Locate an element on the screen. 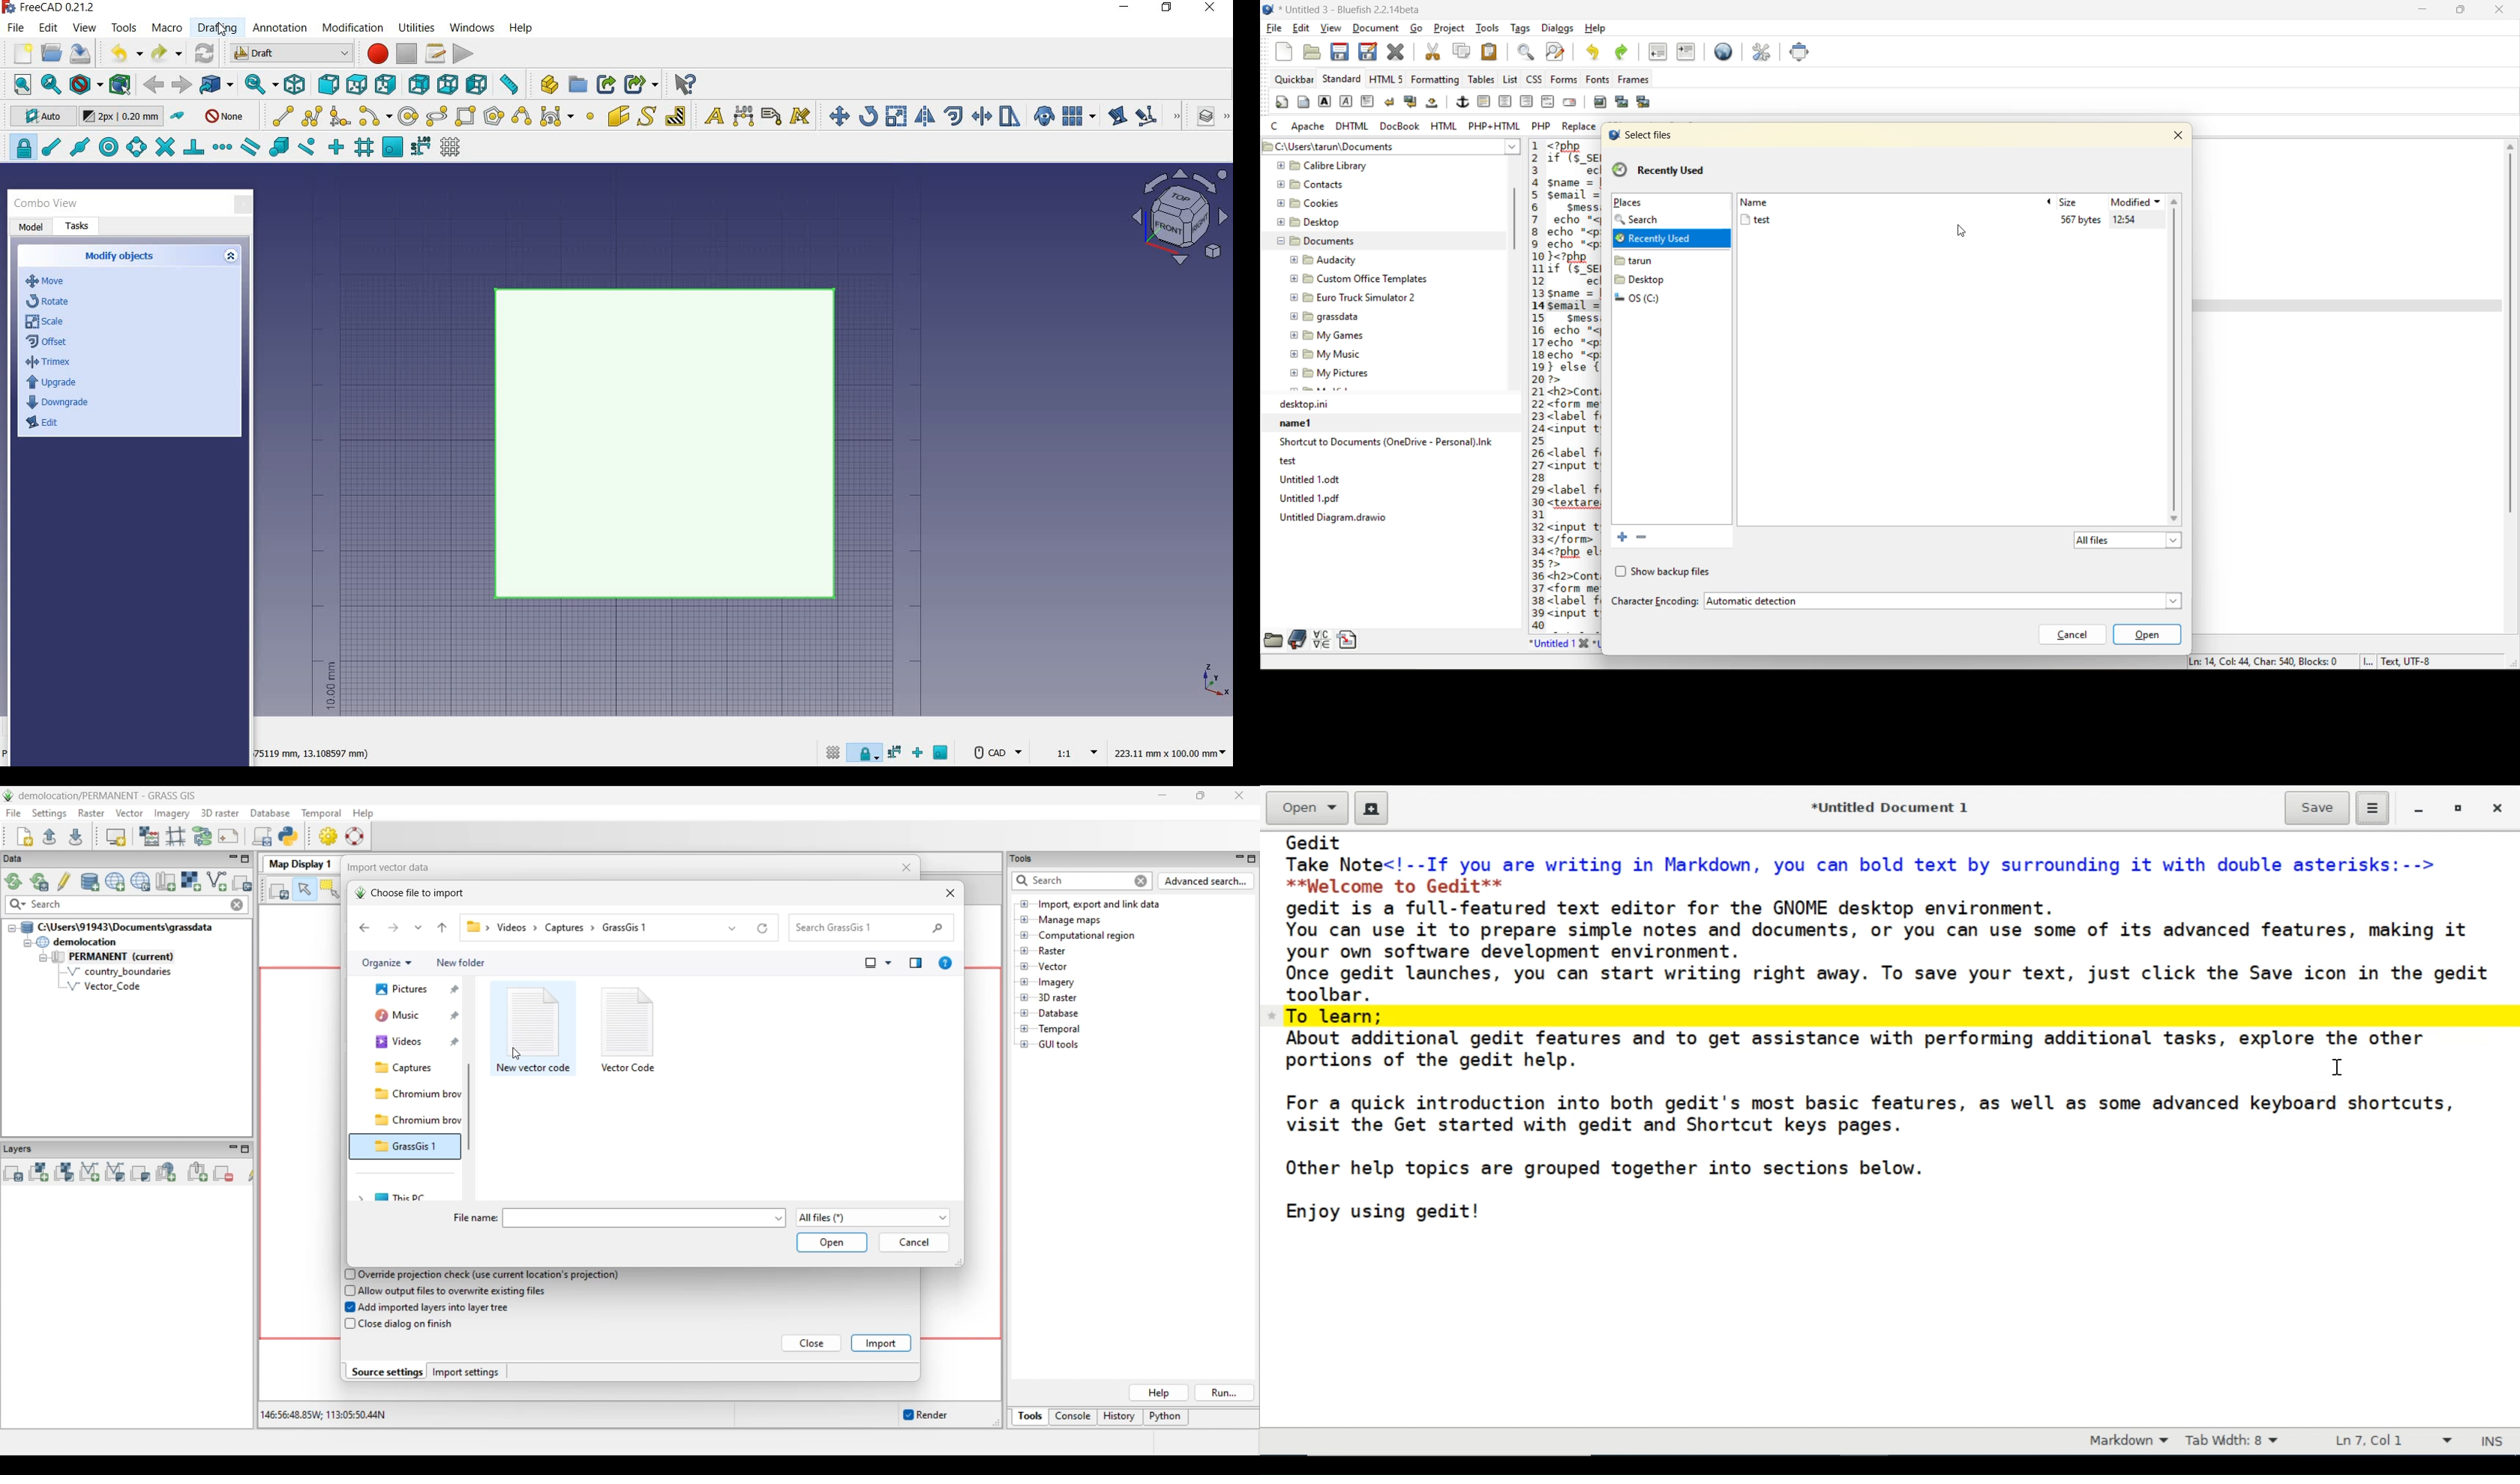 The width and height of the screenshot is (2520, 1484). polygon is located at coordinates (494, 115).